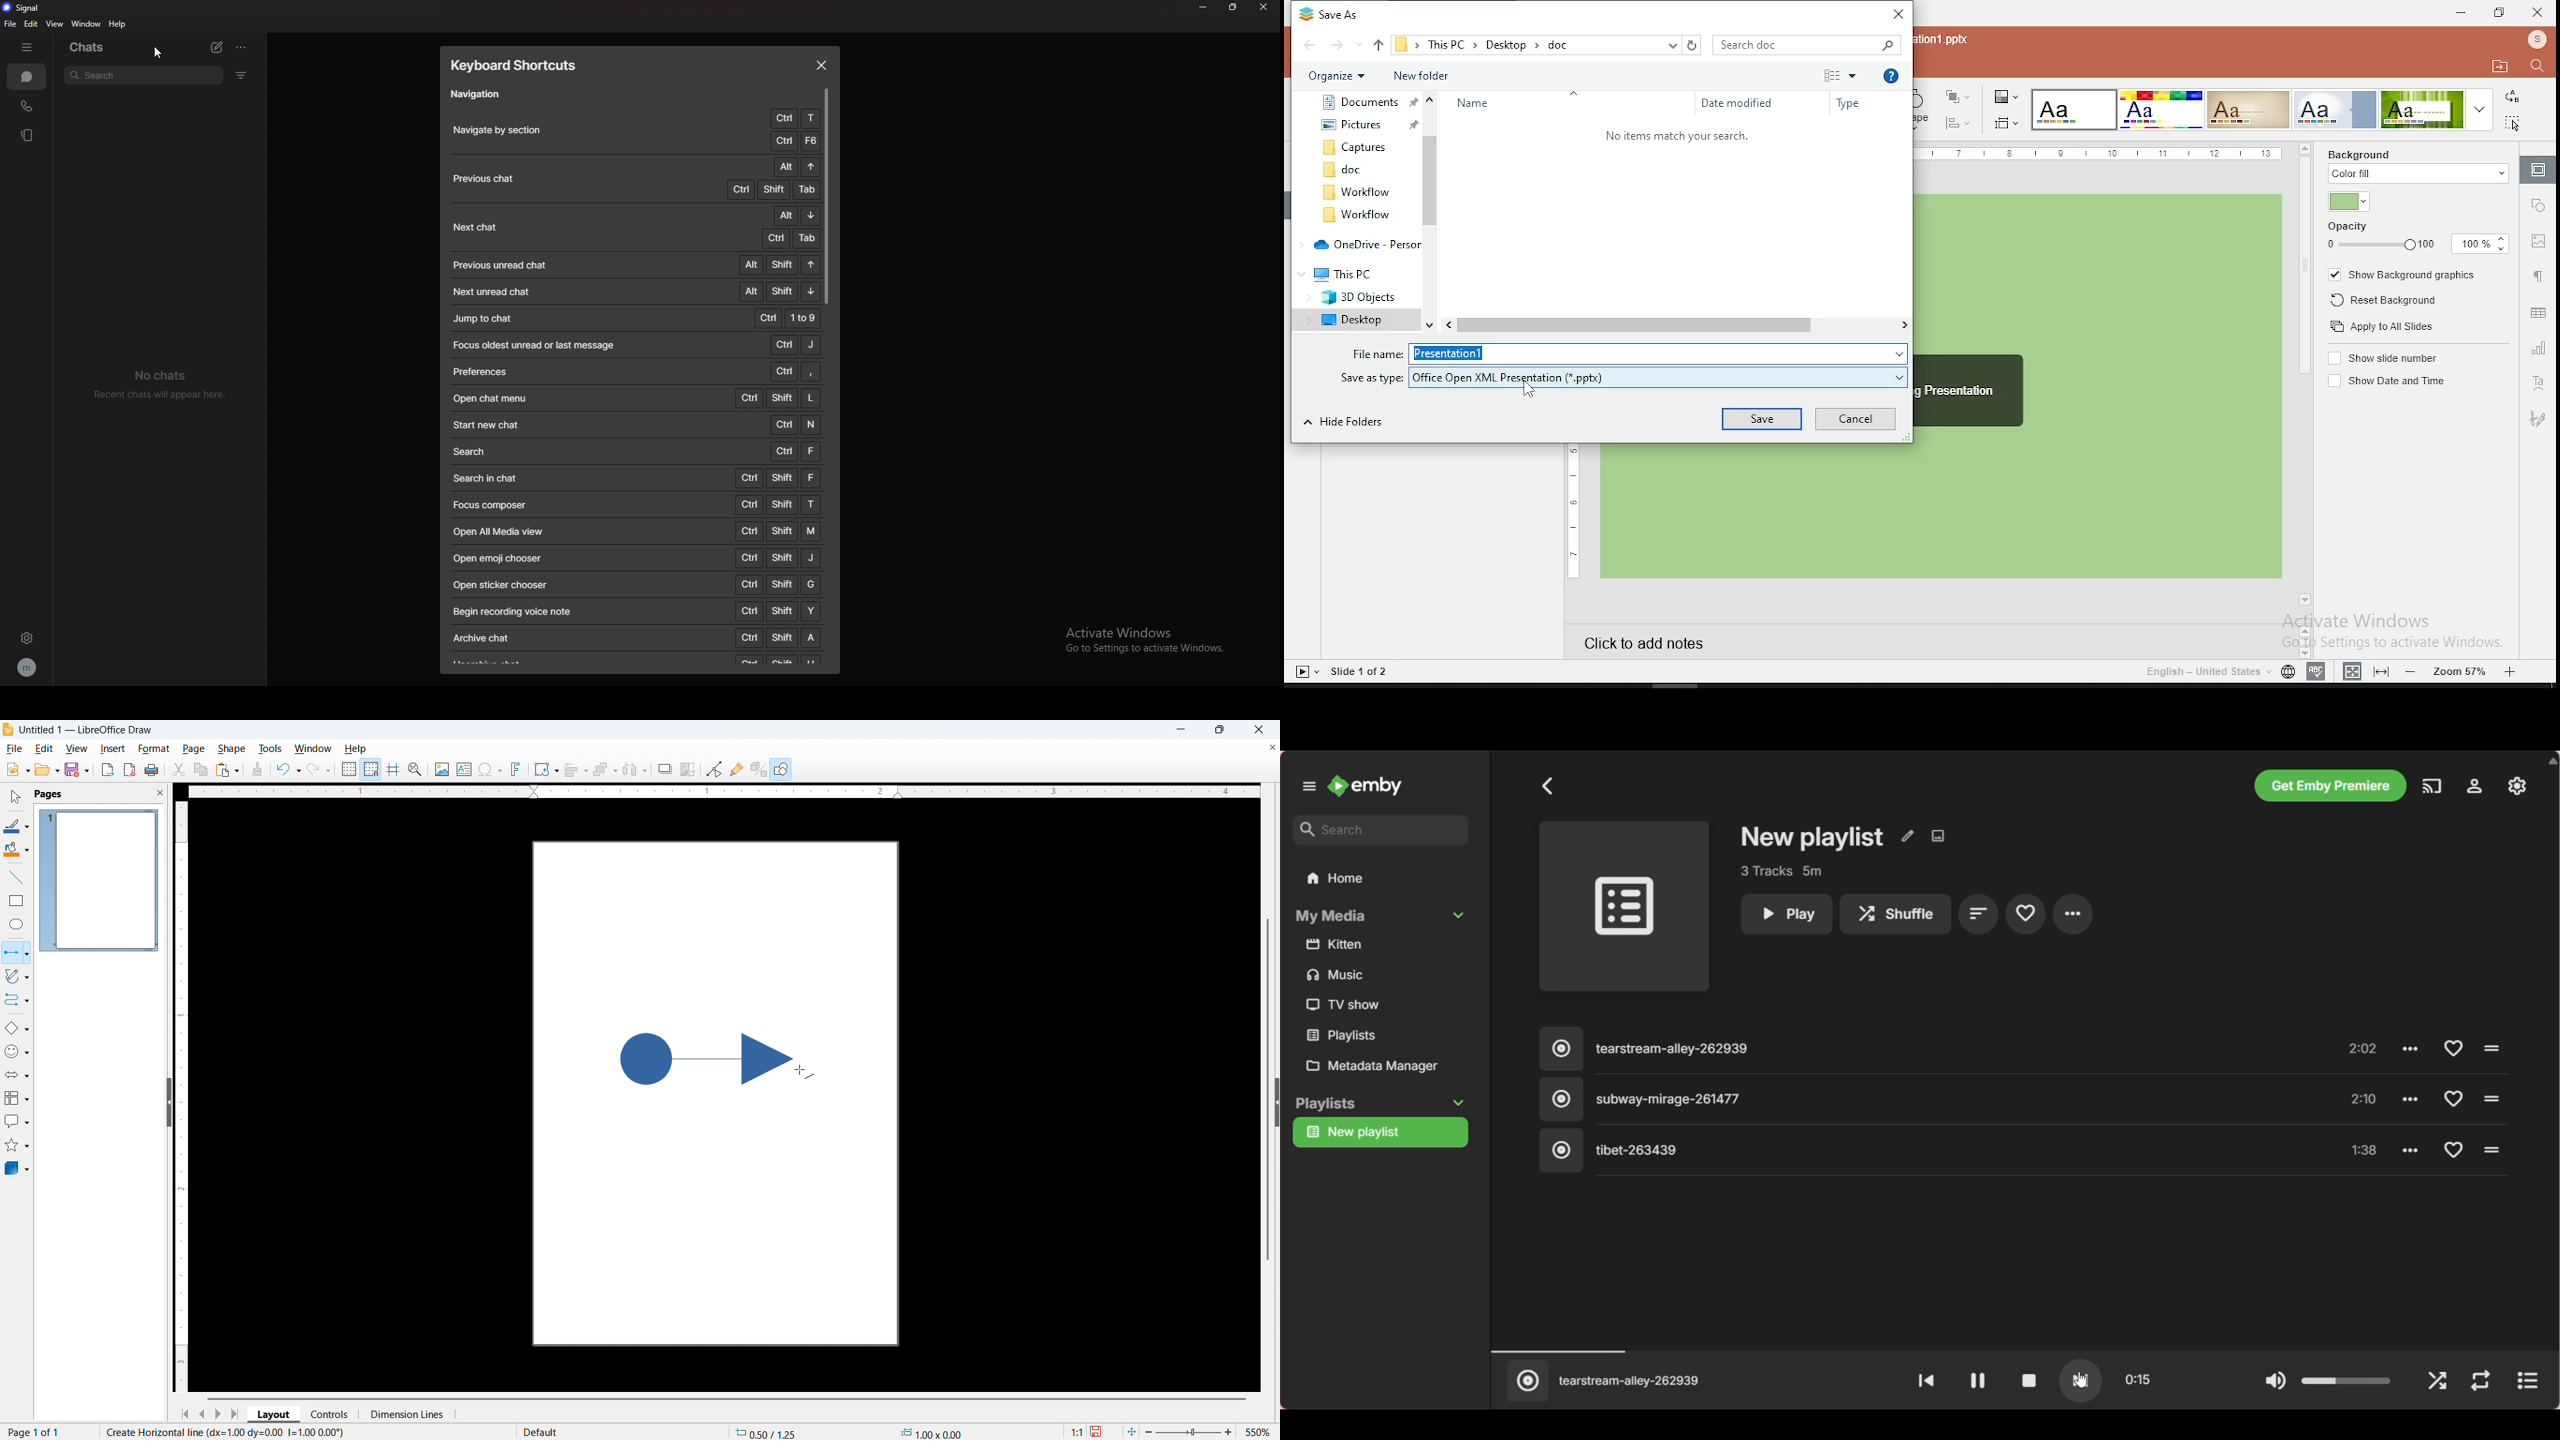 This screenshot has height=1456, width=2576. What do you see at coordinates (415, 769) in the screenshot?
I see `Zoom ` at bounding box center [415, 769].